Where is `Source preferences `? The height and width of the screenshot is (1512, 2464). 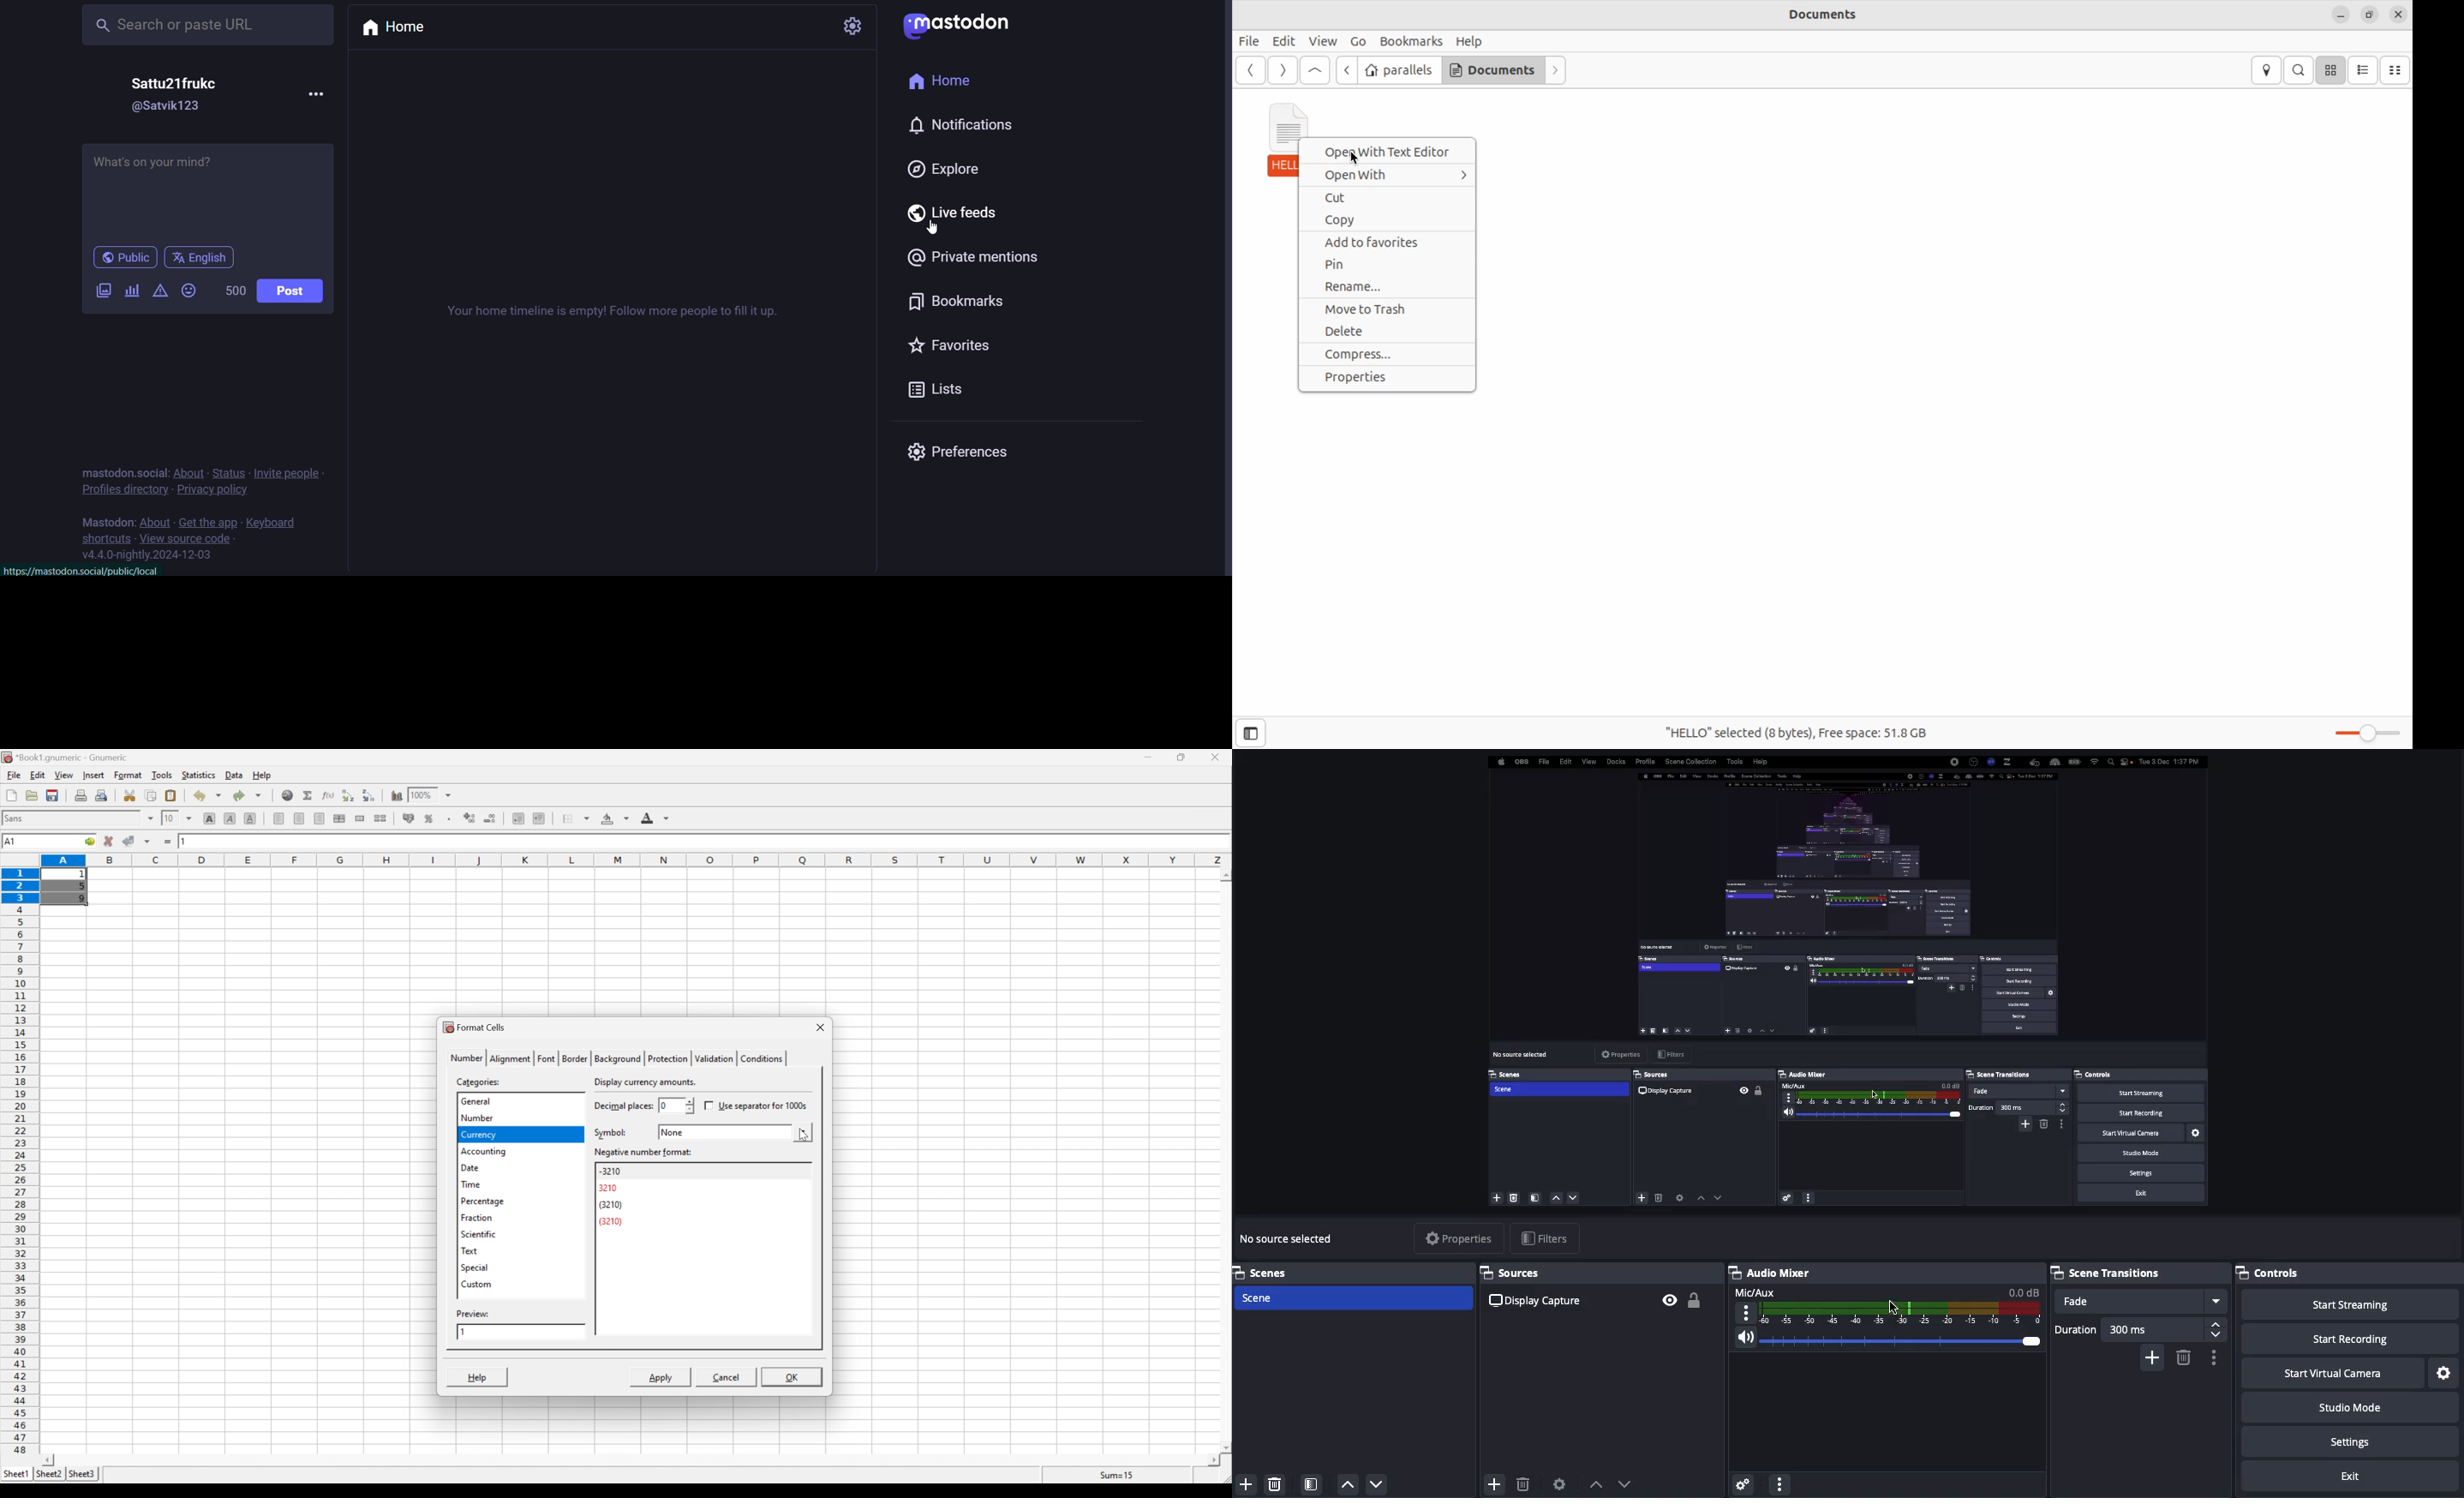
Source preferences  is located at coordinates (1561, 1483).